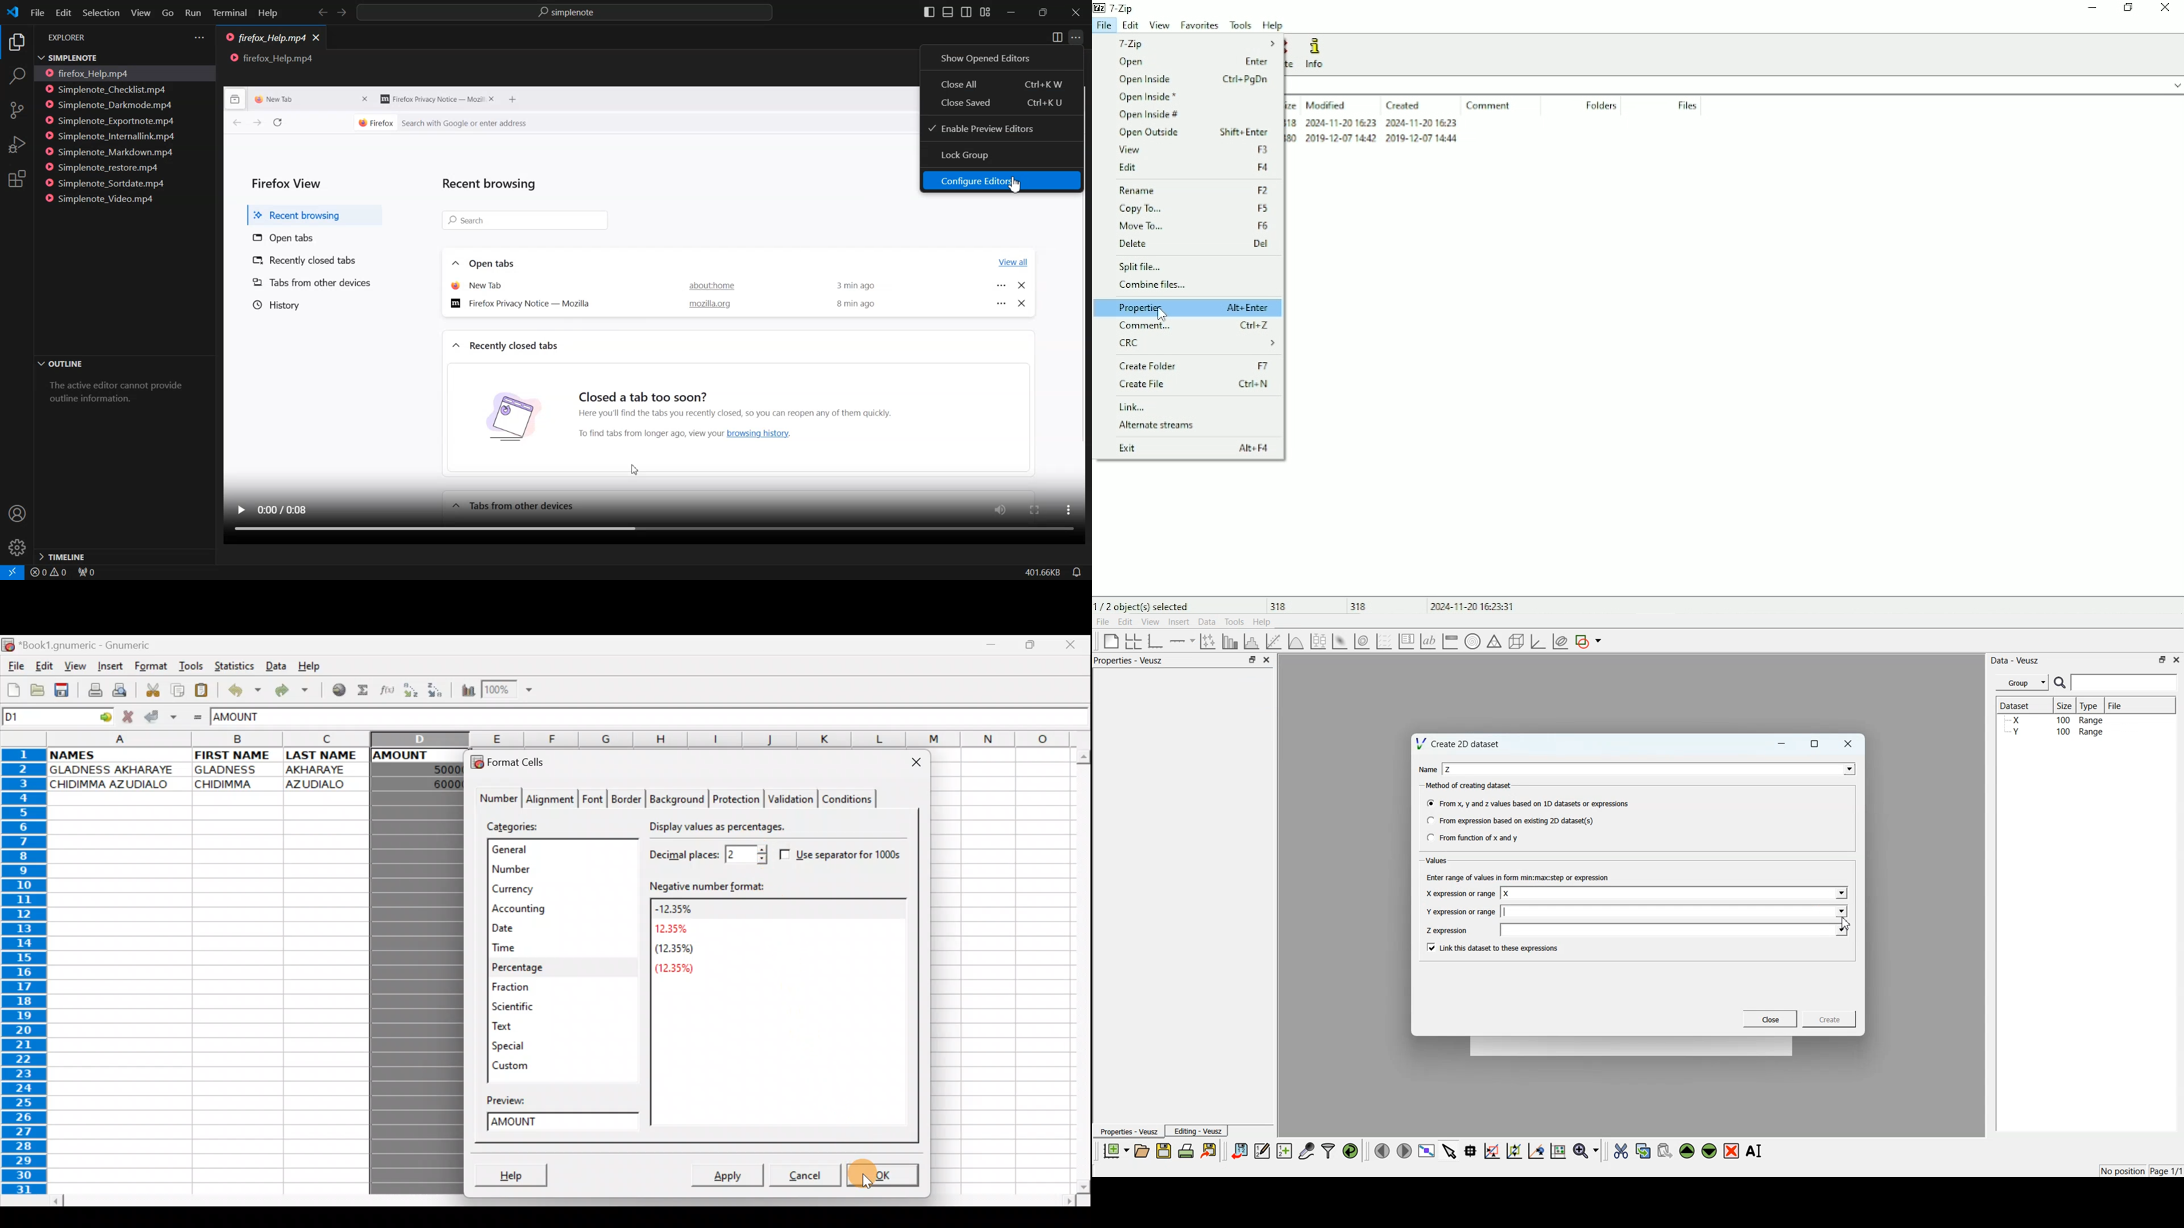 The image size is (2184, 1232). I want to click on Copy the selected widget, so click(1644, 1150).